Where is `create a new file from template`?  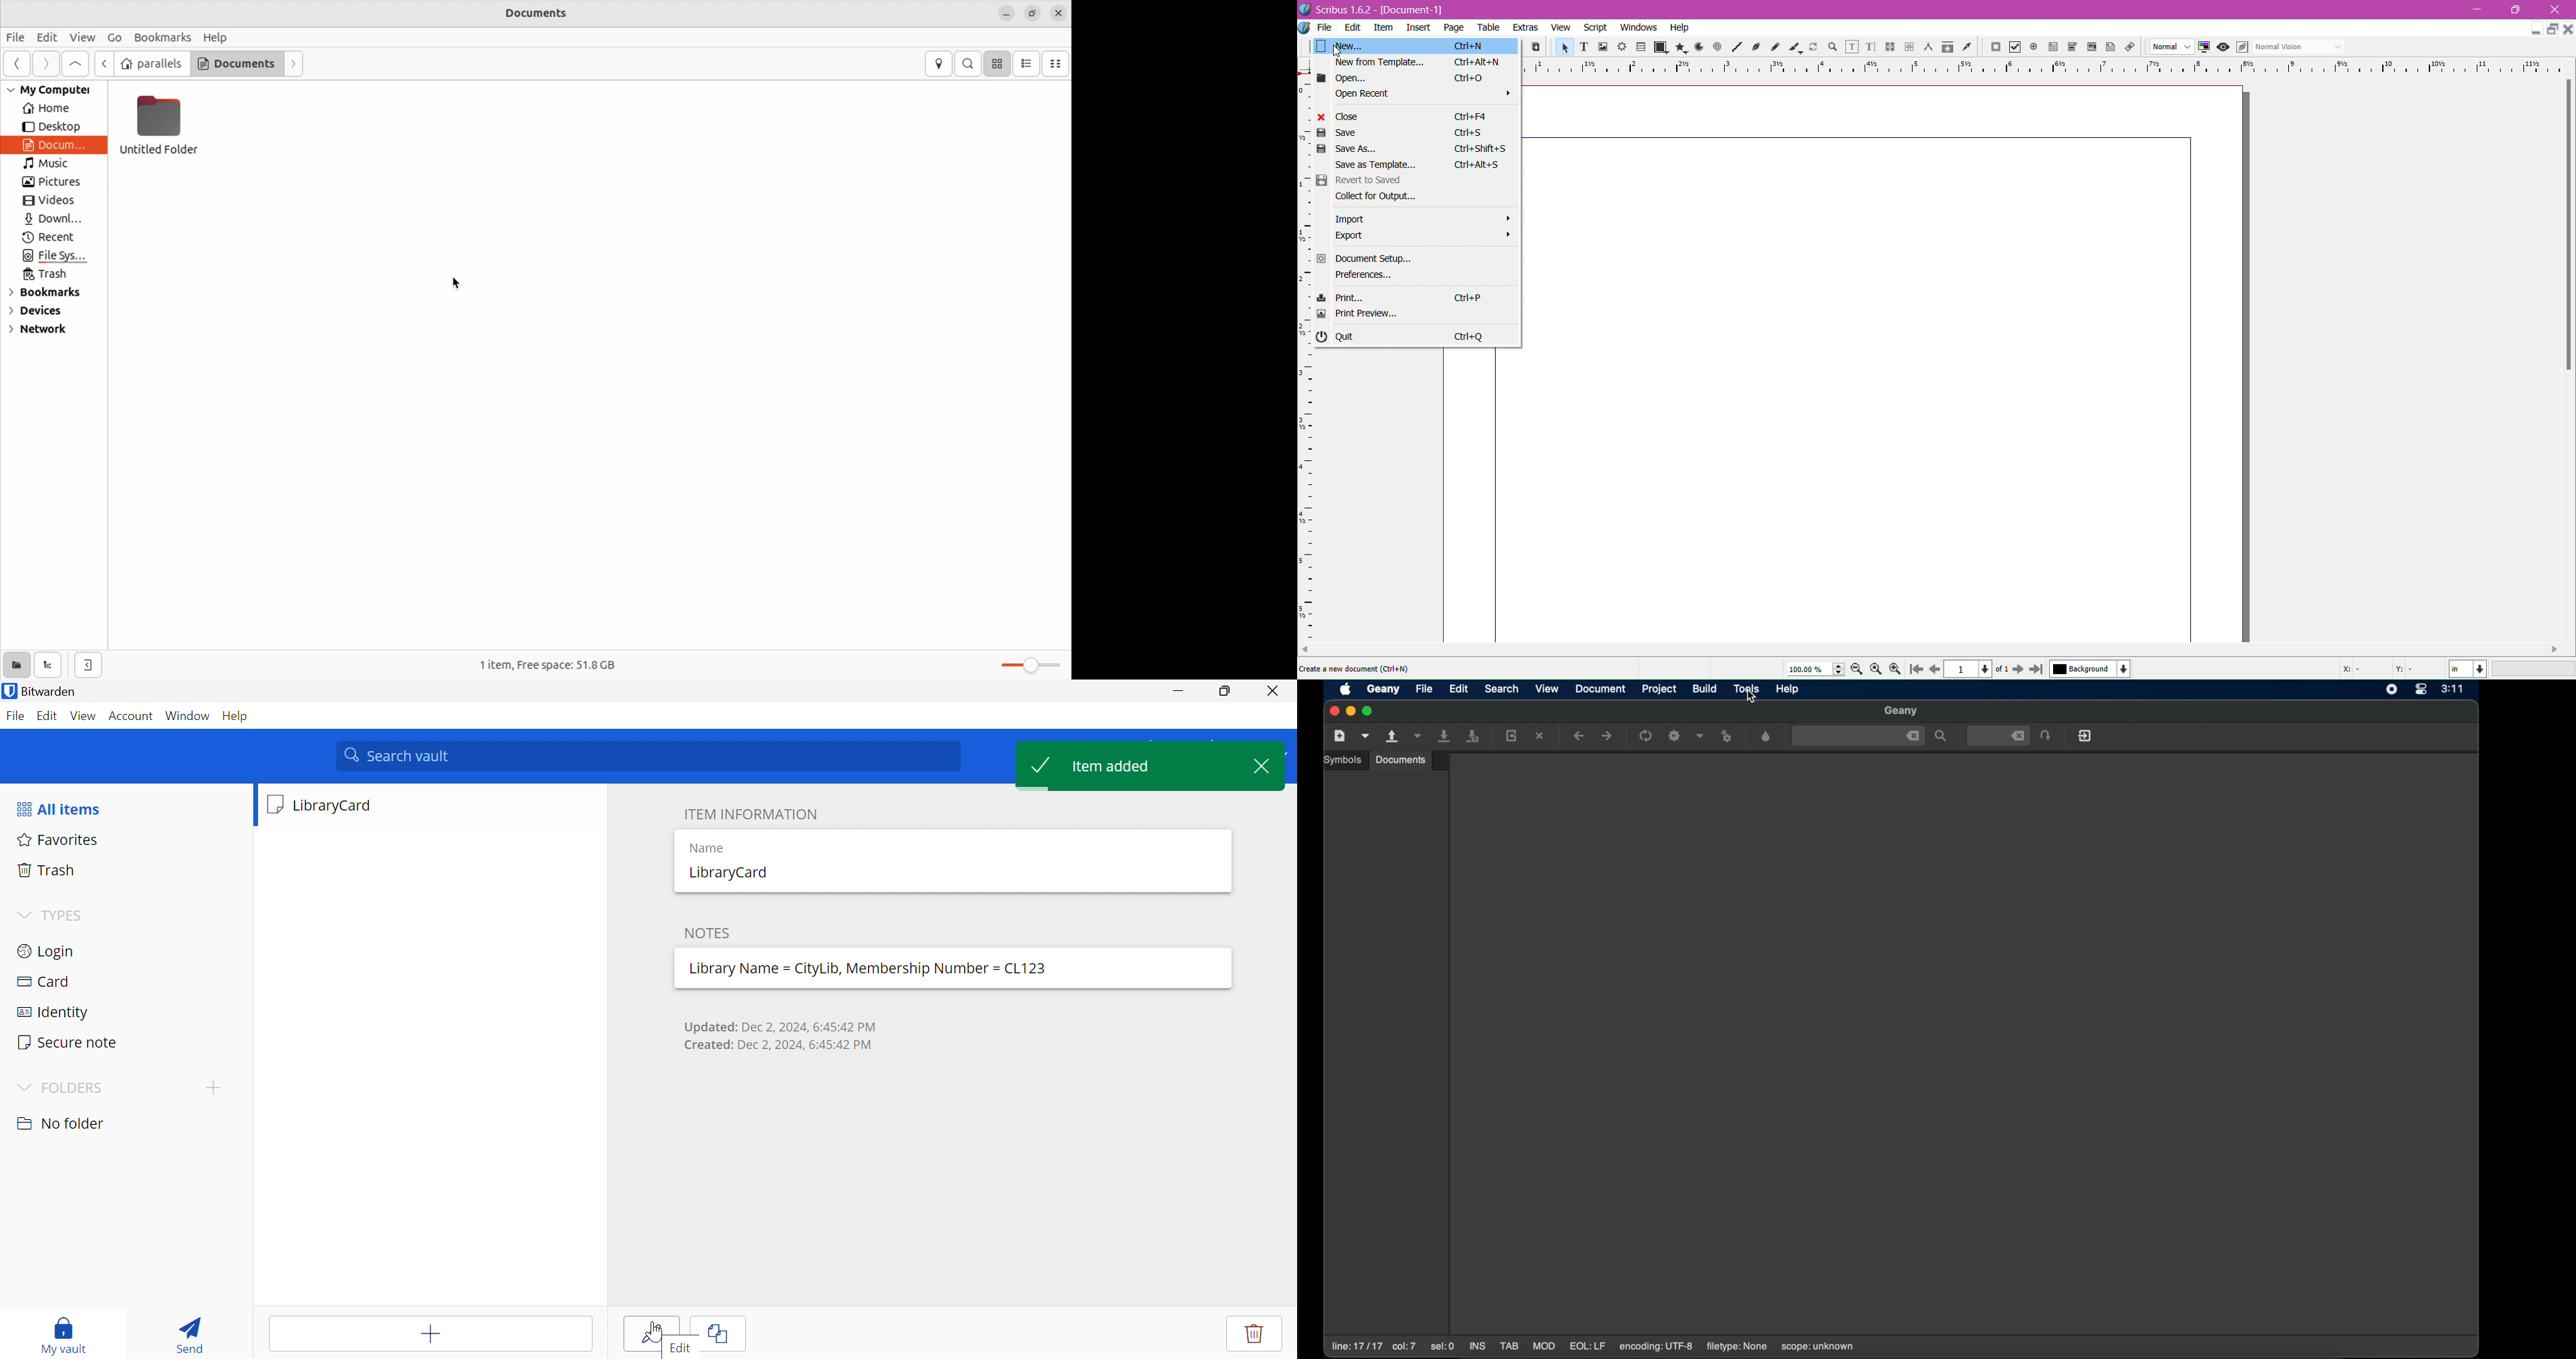
create a new file from template is located at coordinates (1366, 736).